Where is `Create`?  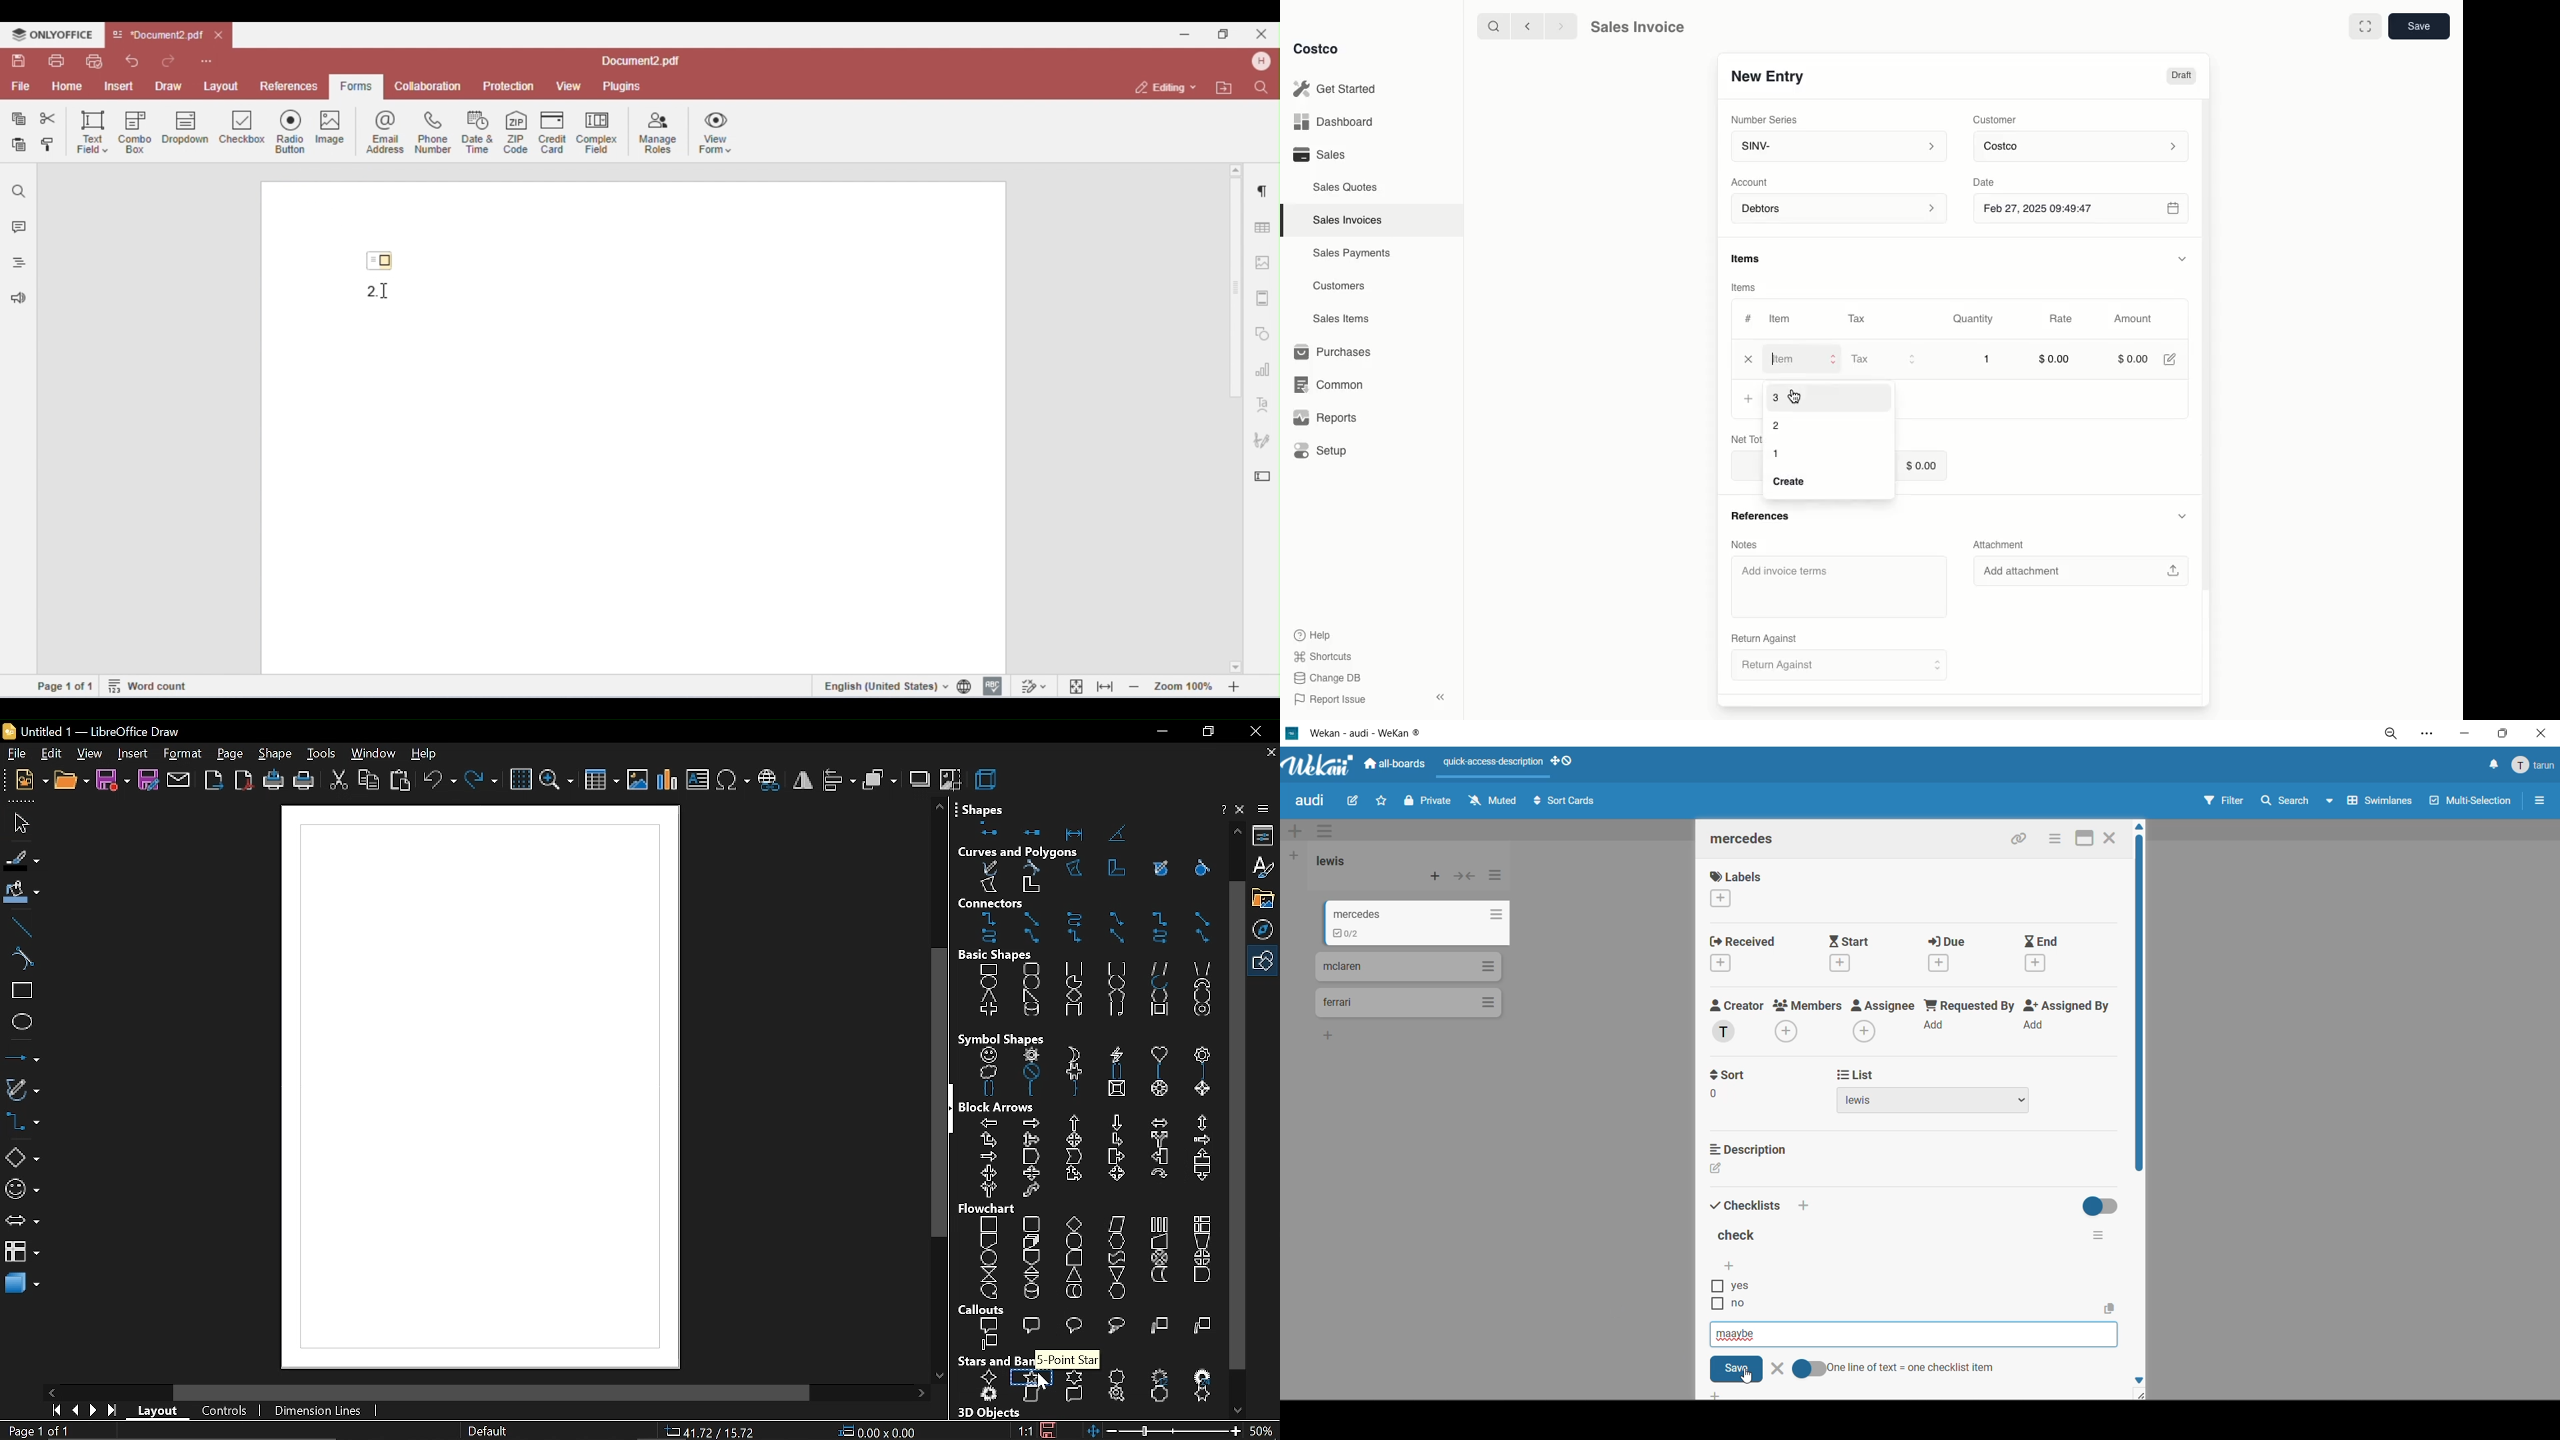
Create is located at coordinates (1793, 483).